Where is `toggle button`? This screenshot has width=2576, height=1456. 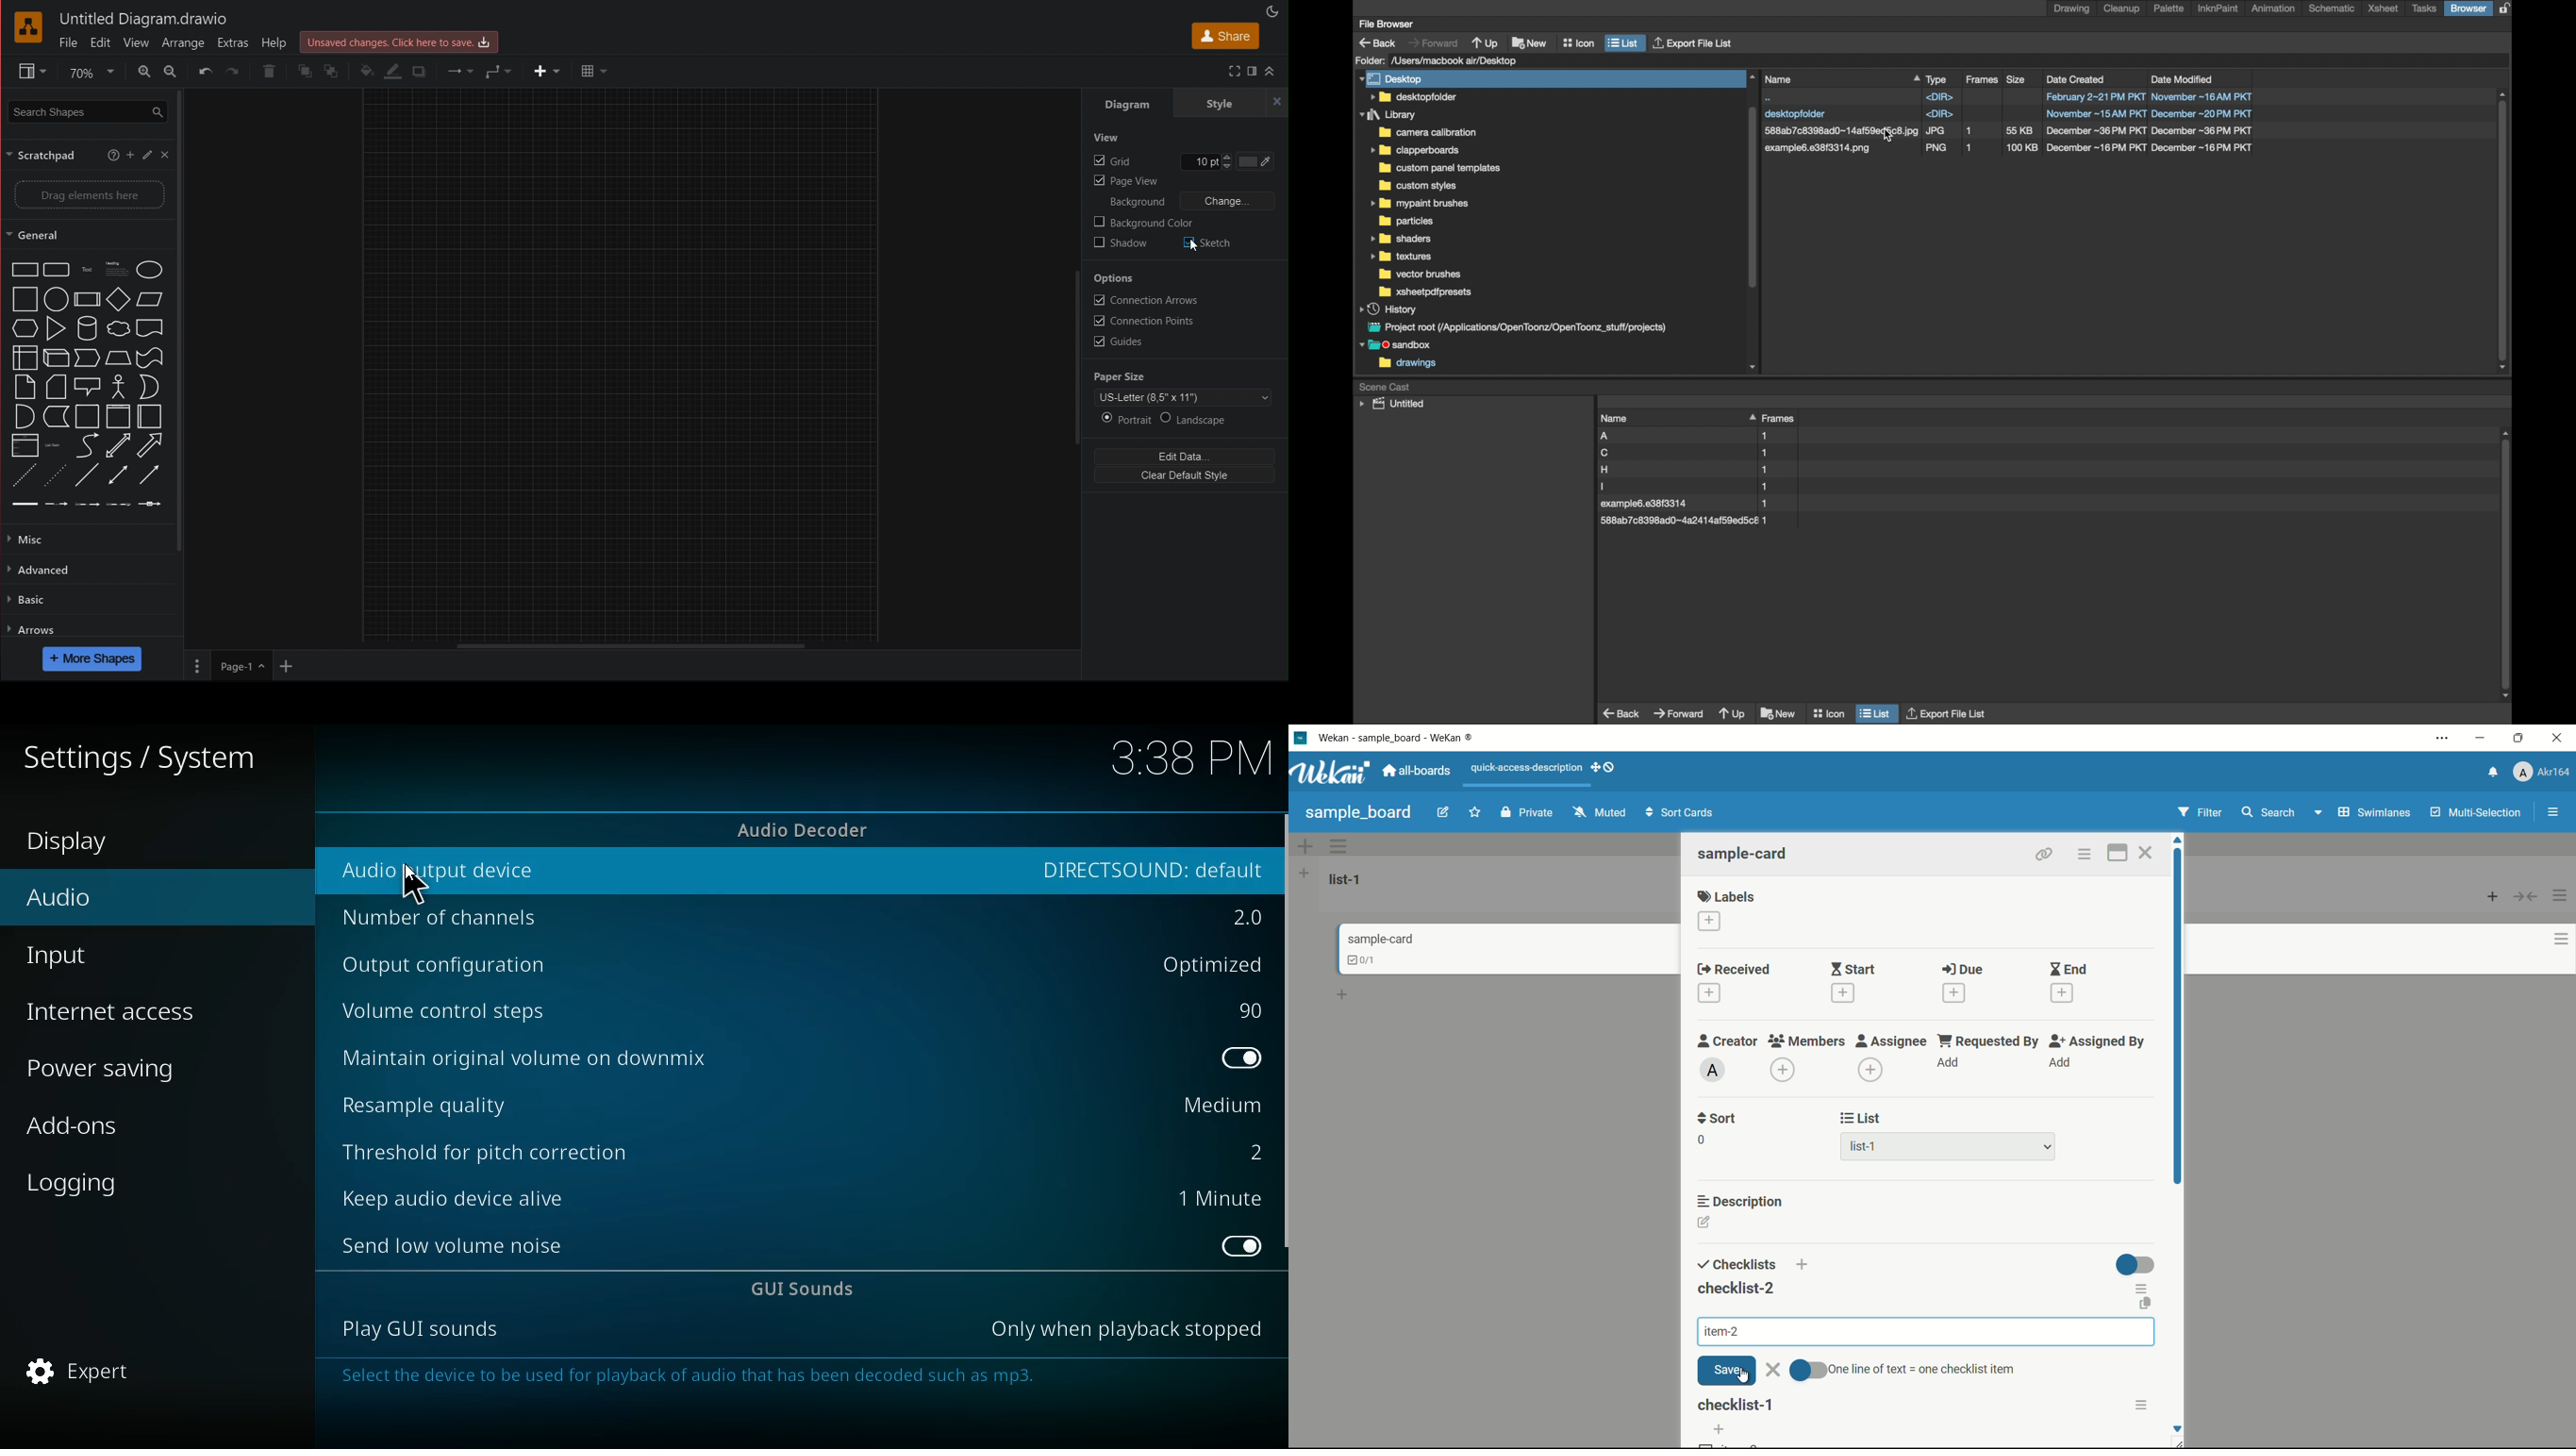
toggle button is located at coordinates (2136, 1265).